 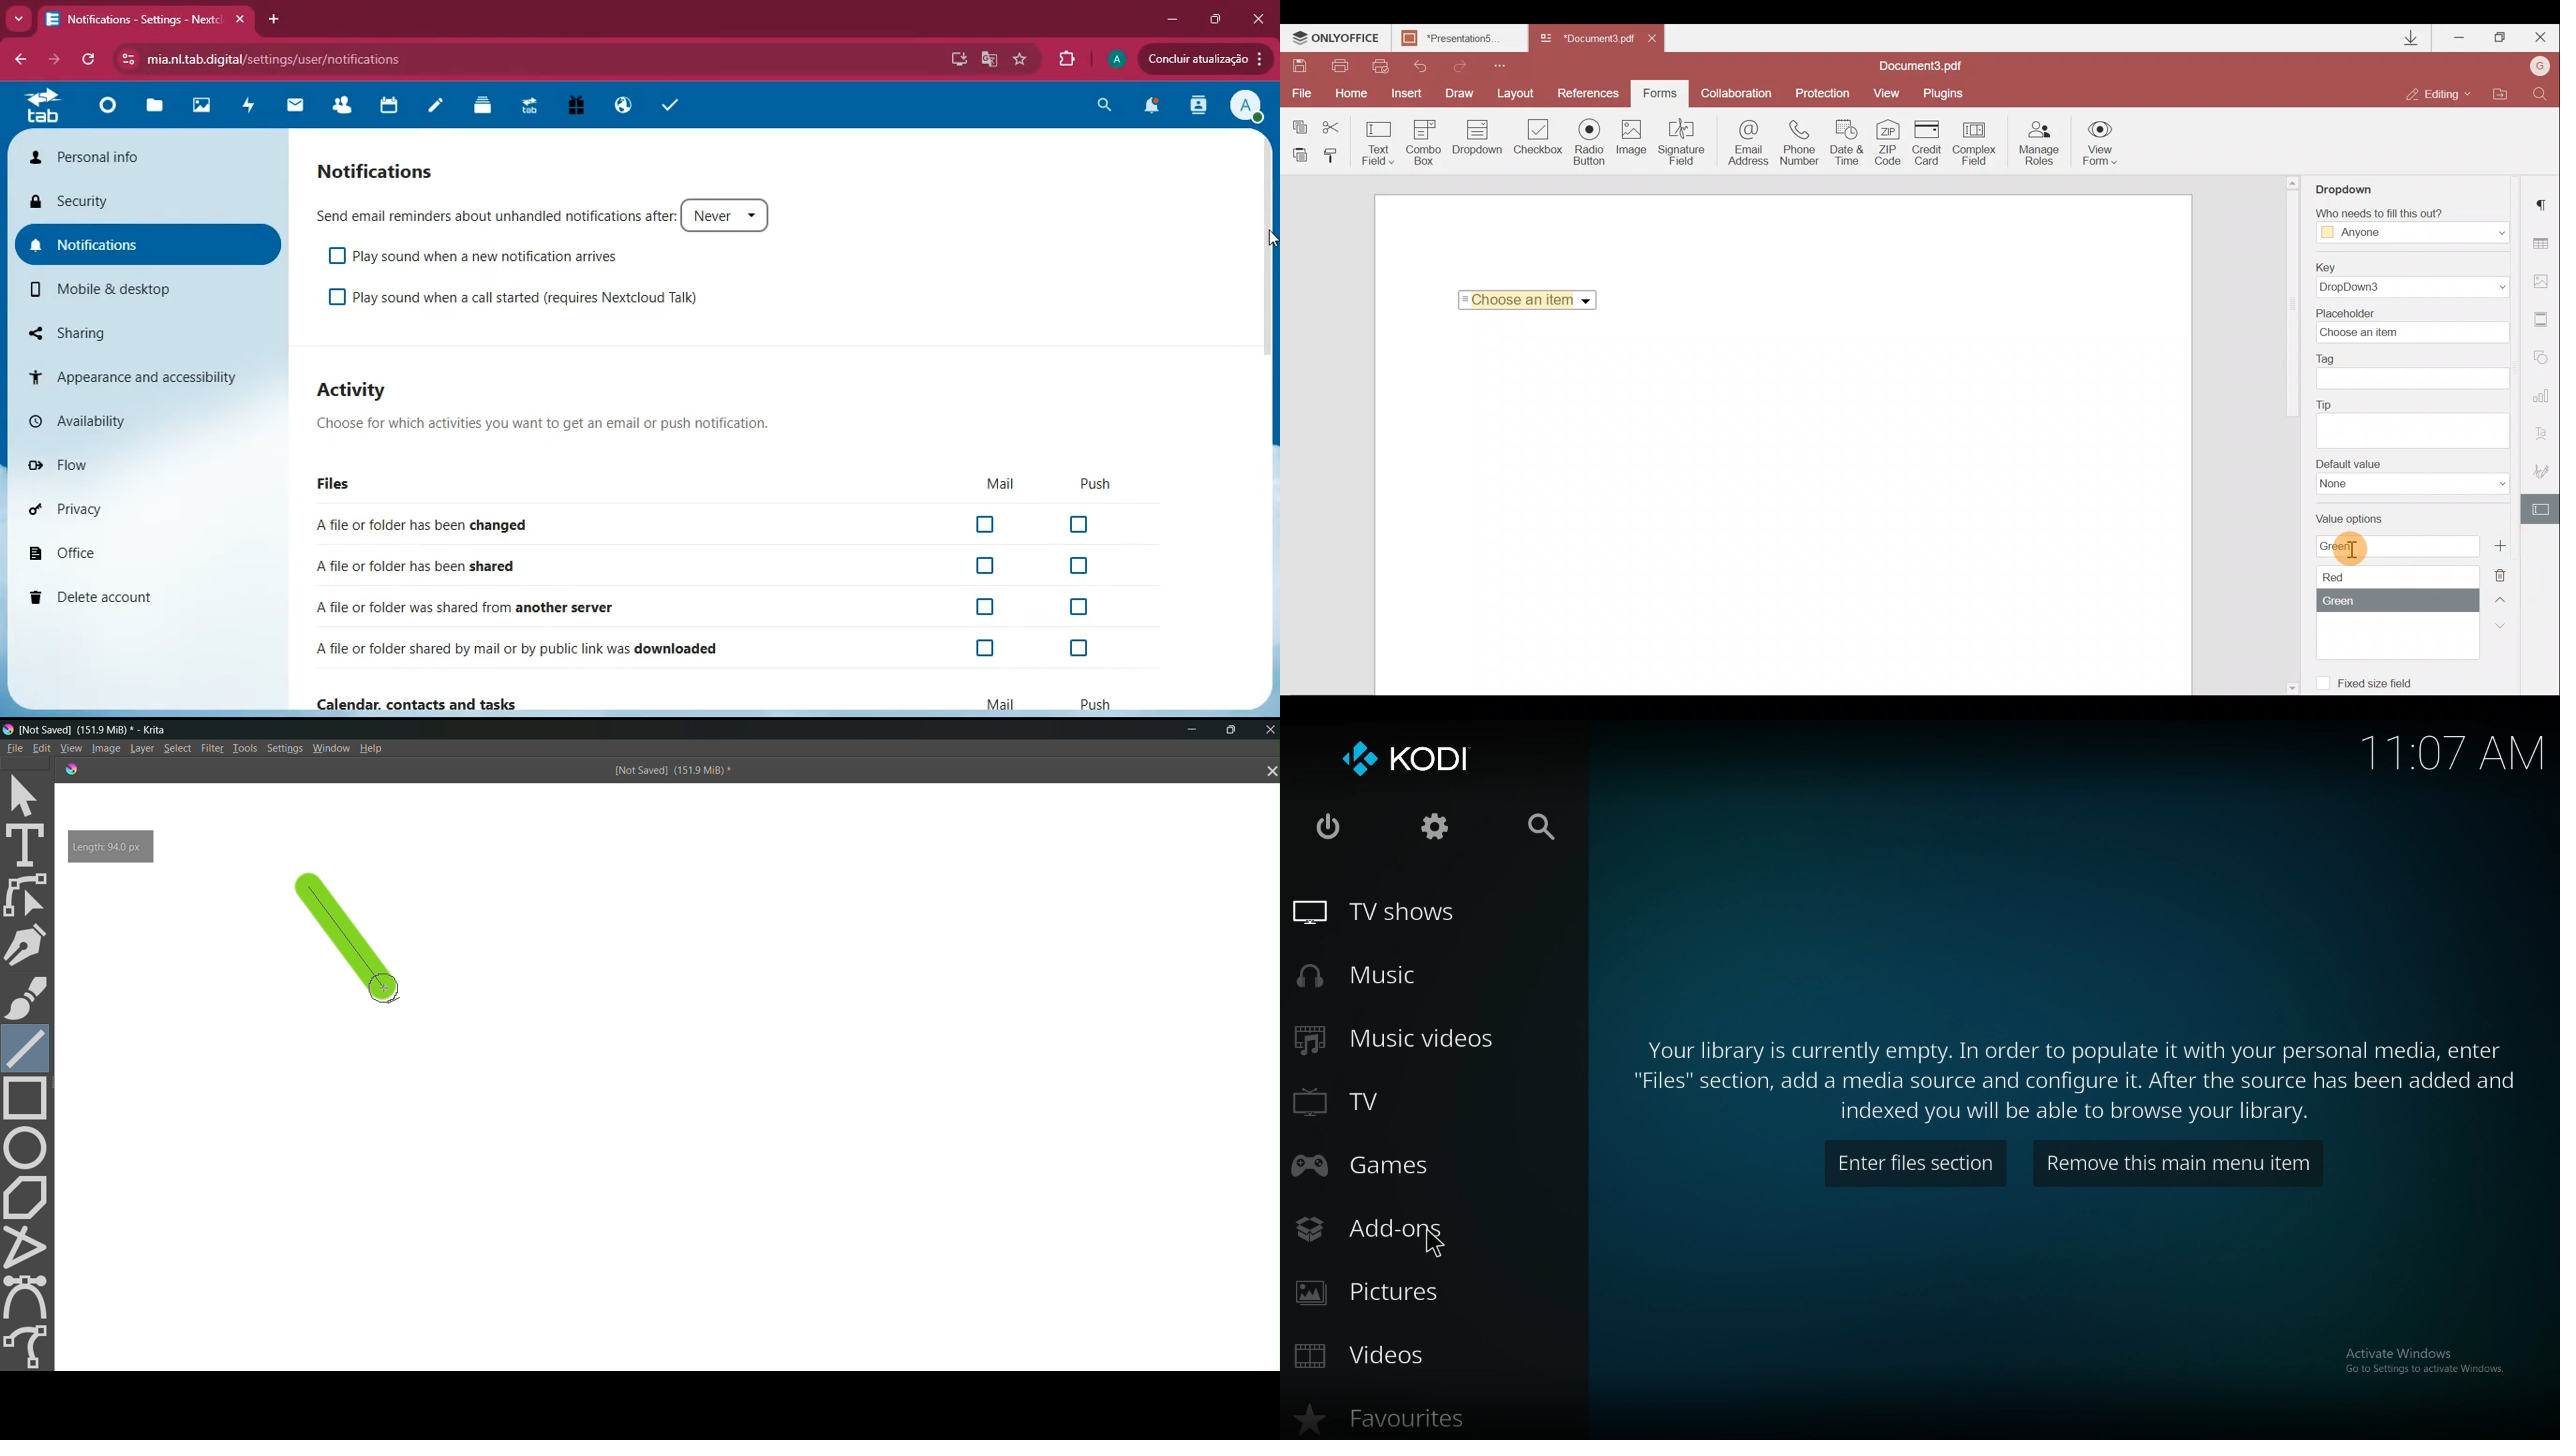 I want to click on Form settings, so click(x=2541, y=508).